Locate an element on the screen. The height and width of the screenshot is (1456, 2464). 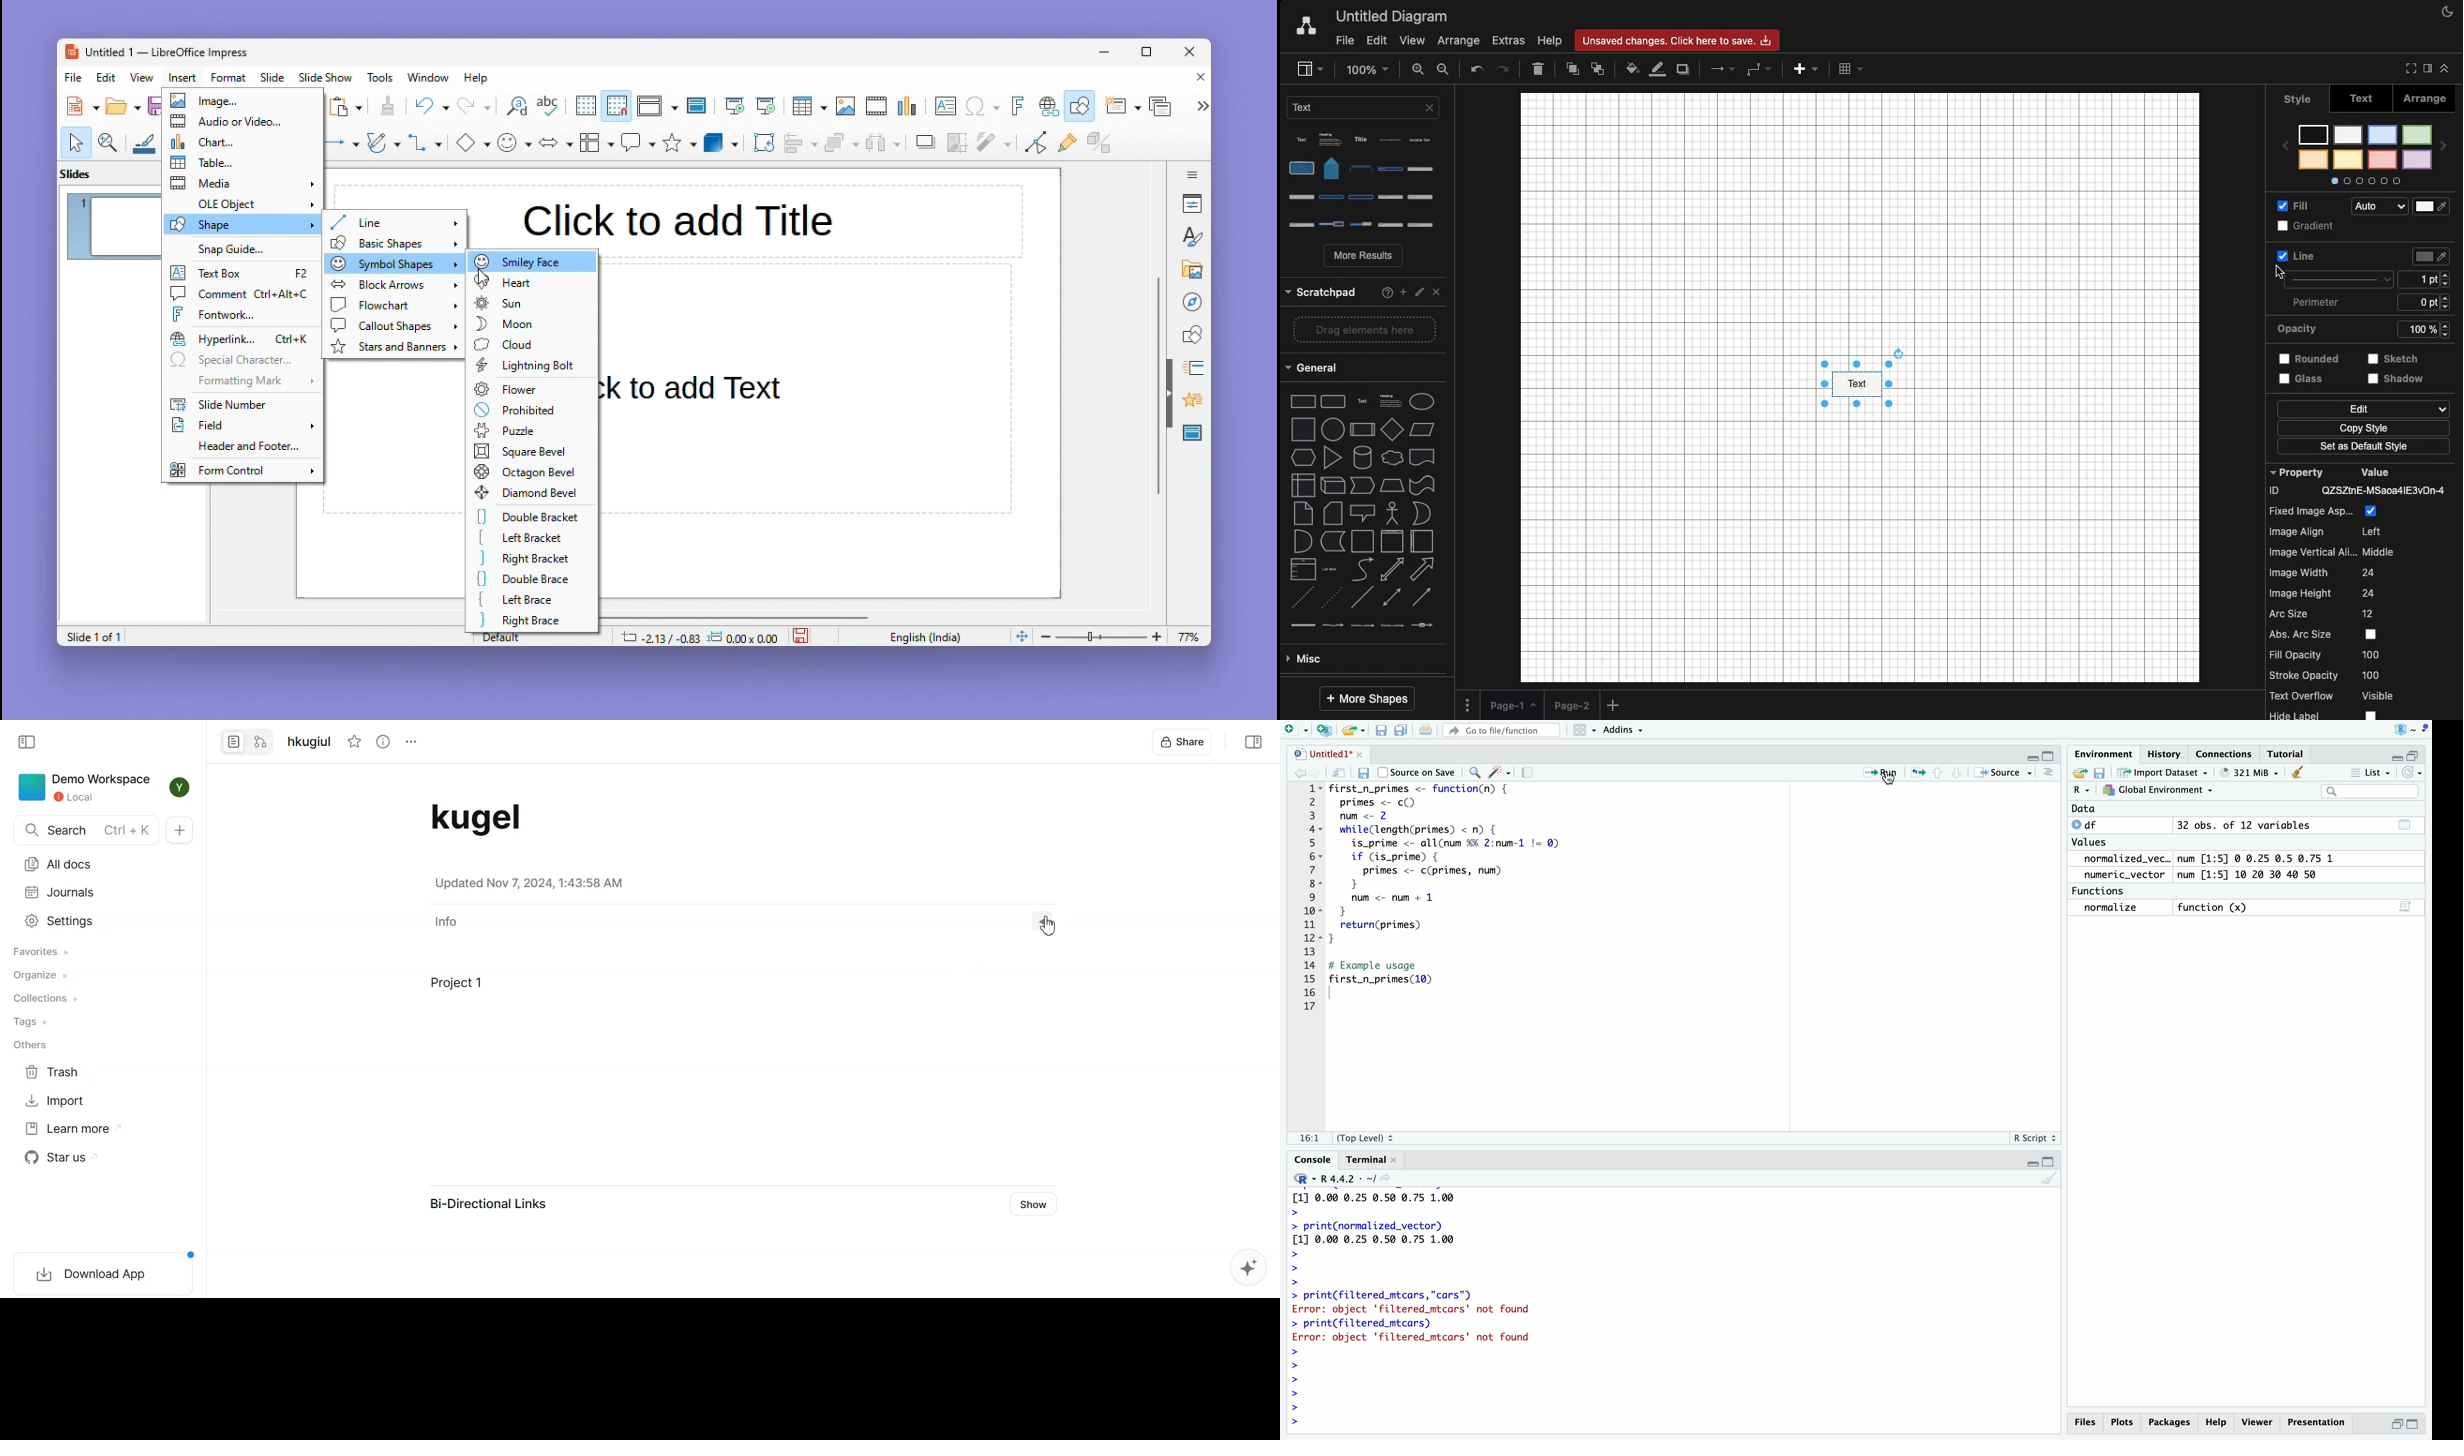
Undo is located at coordinates (1476, 70).